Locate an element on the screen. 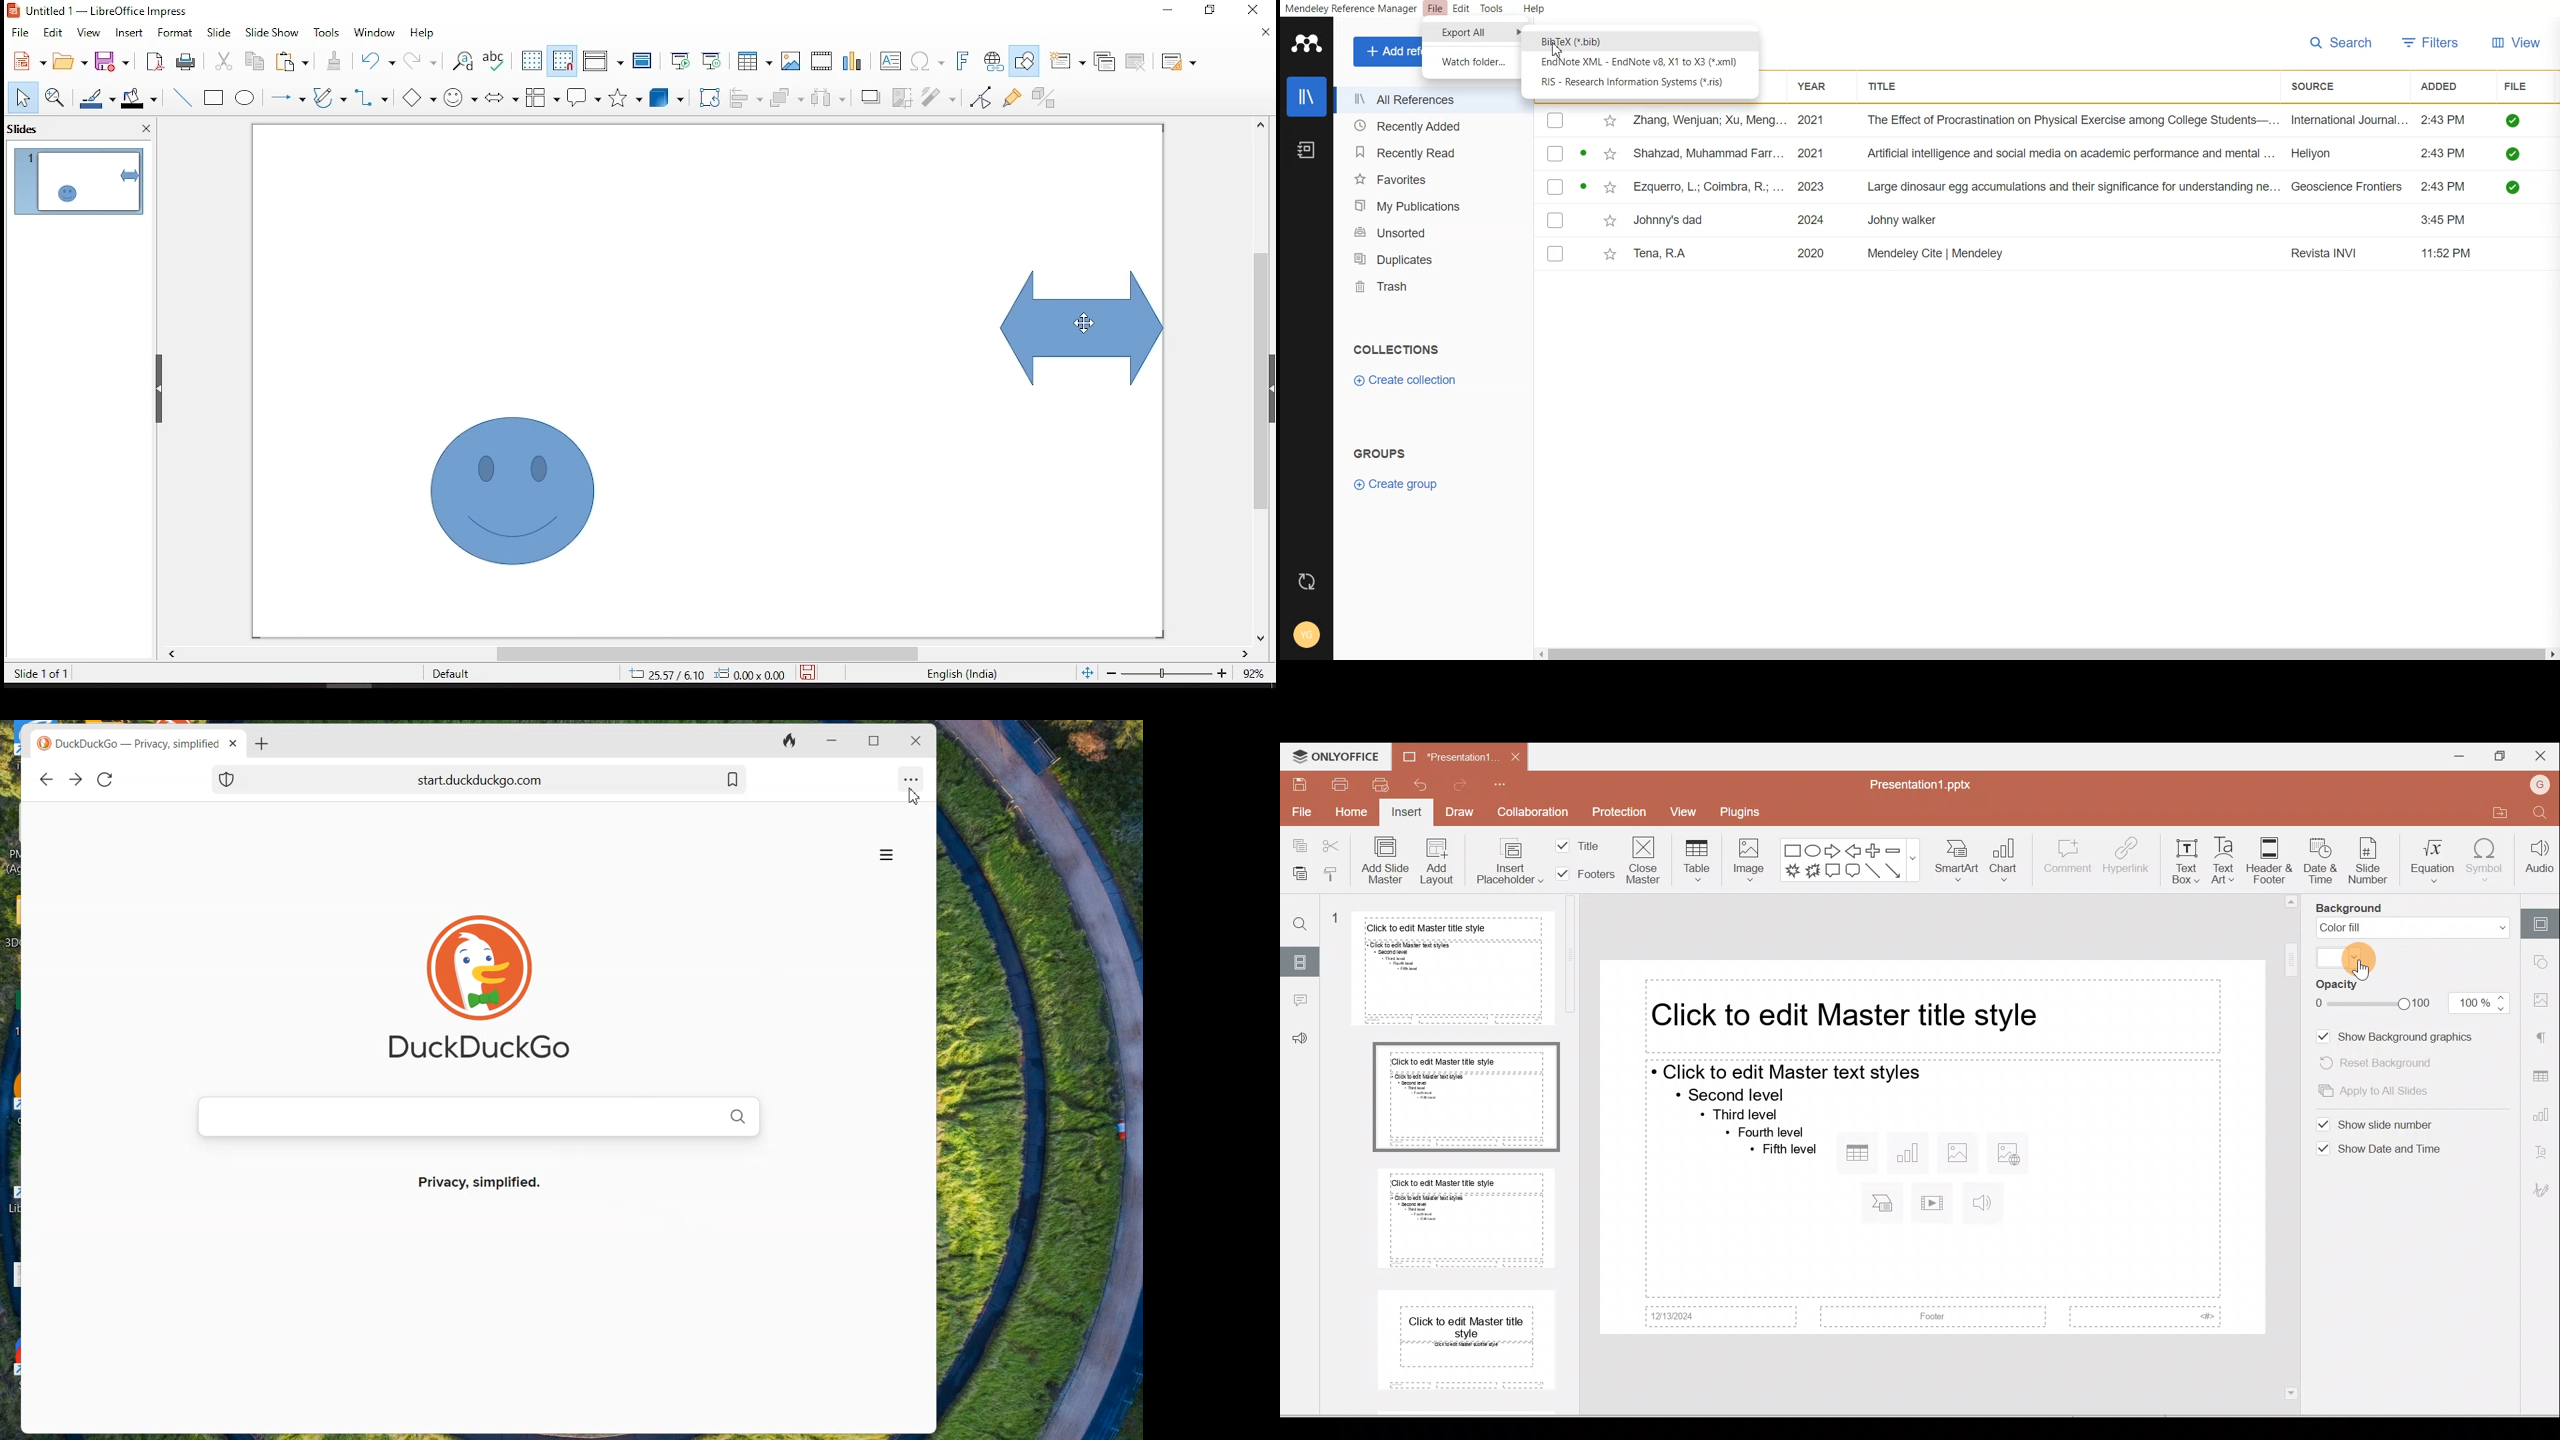  cursor is located at coordinates (912, 798).